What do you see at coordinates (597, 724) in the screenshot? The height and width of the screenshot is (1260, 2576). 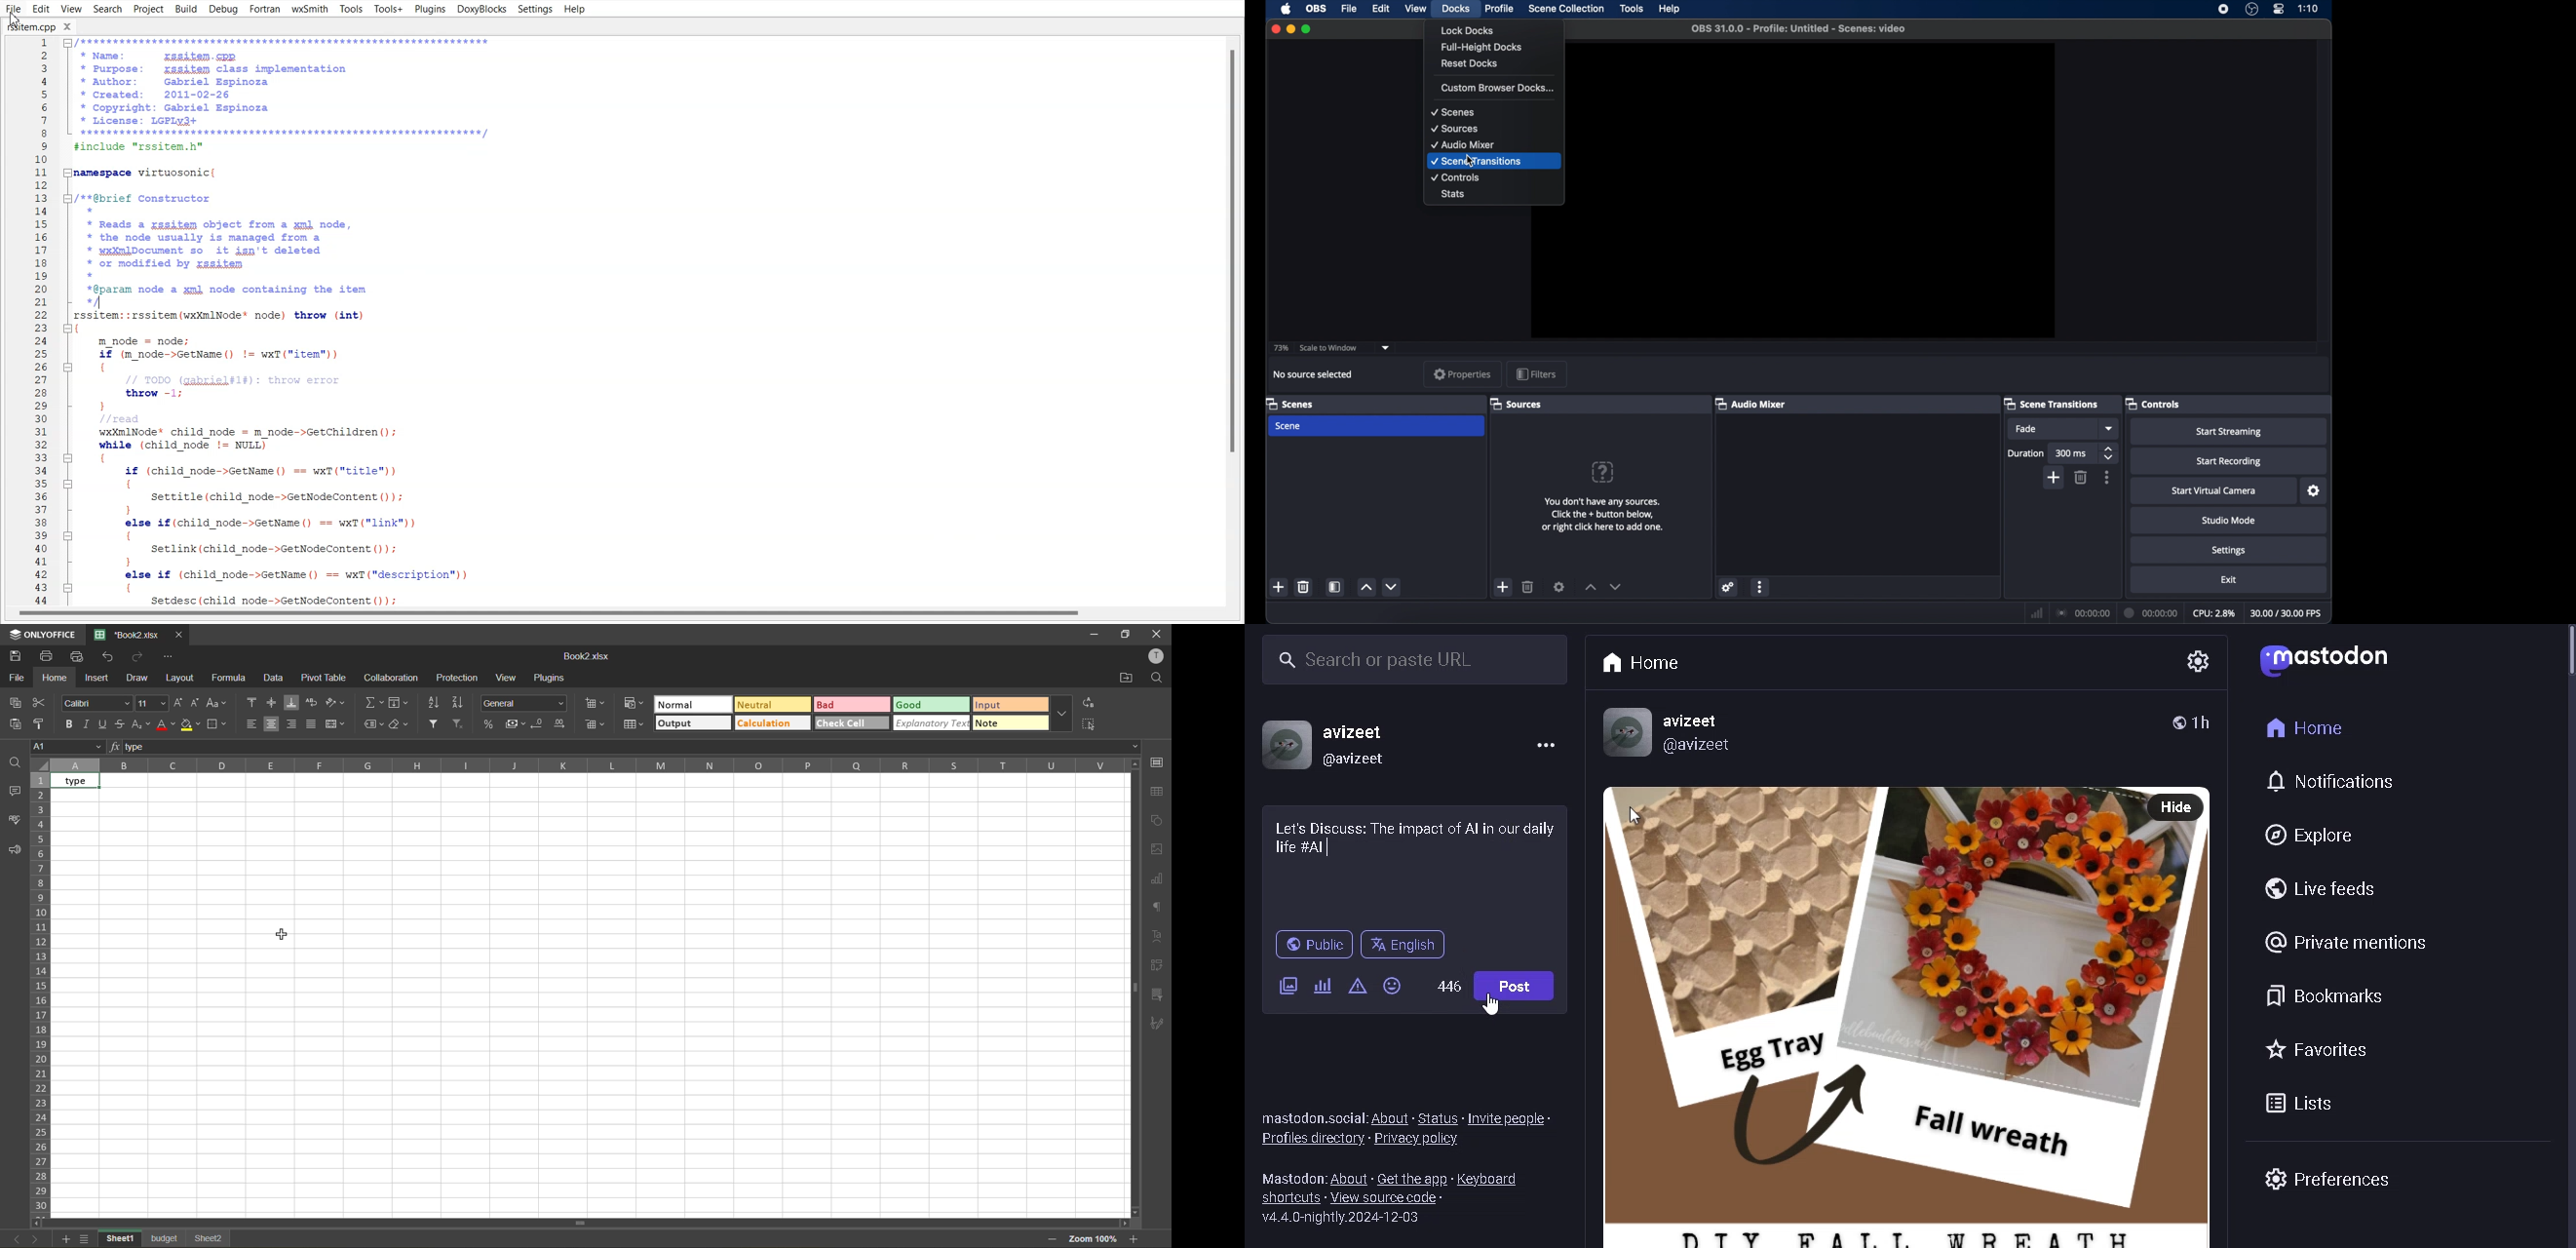 I see `delete cells` at bounding box center [597, 724].